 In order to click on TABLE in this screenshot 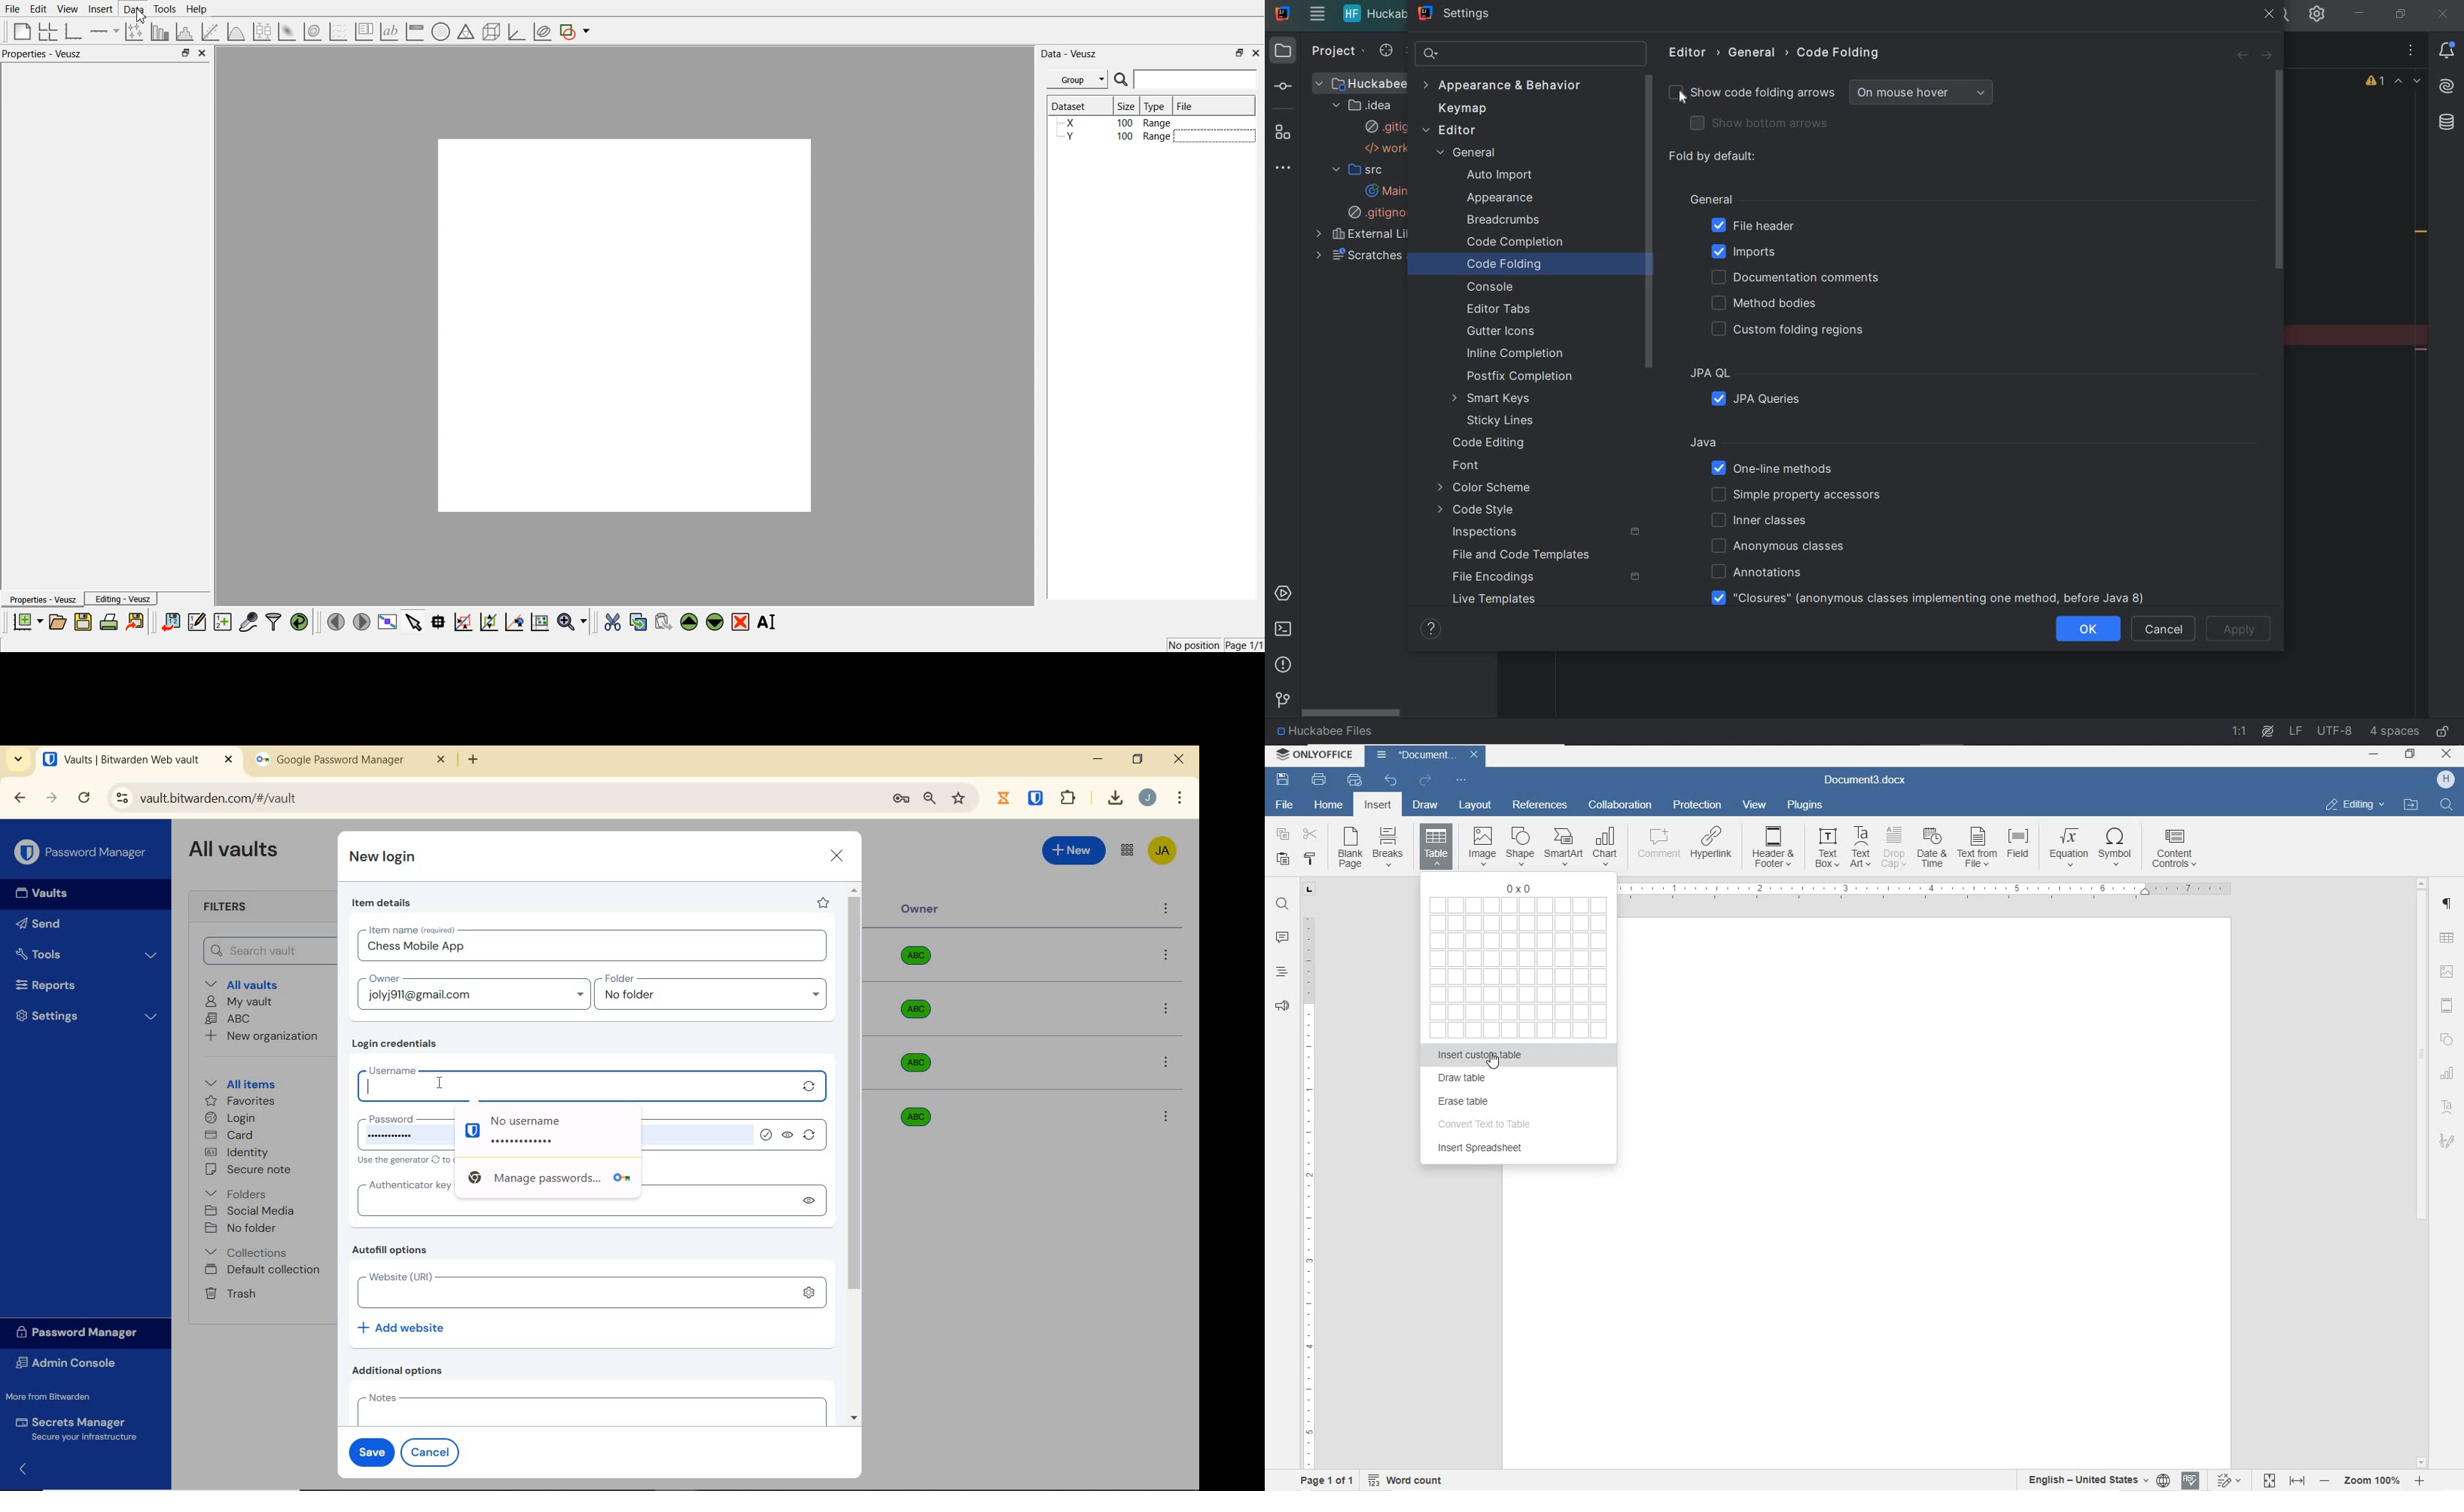, I will do `click(2446, 939)`.